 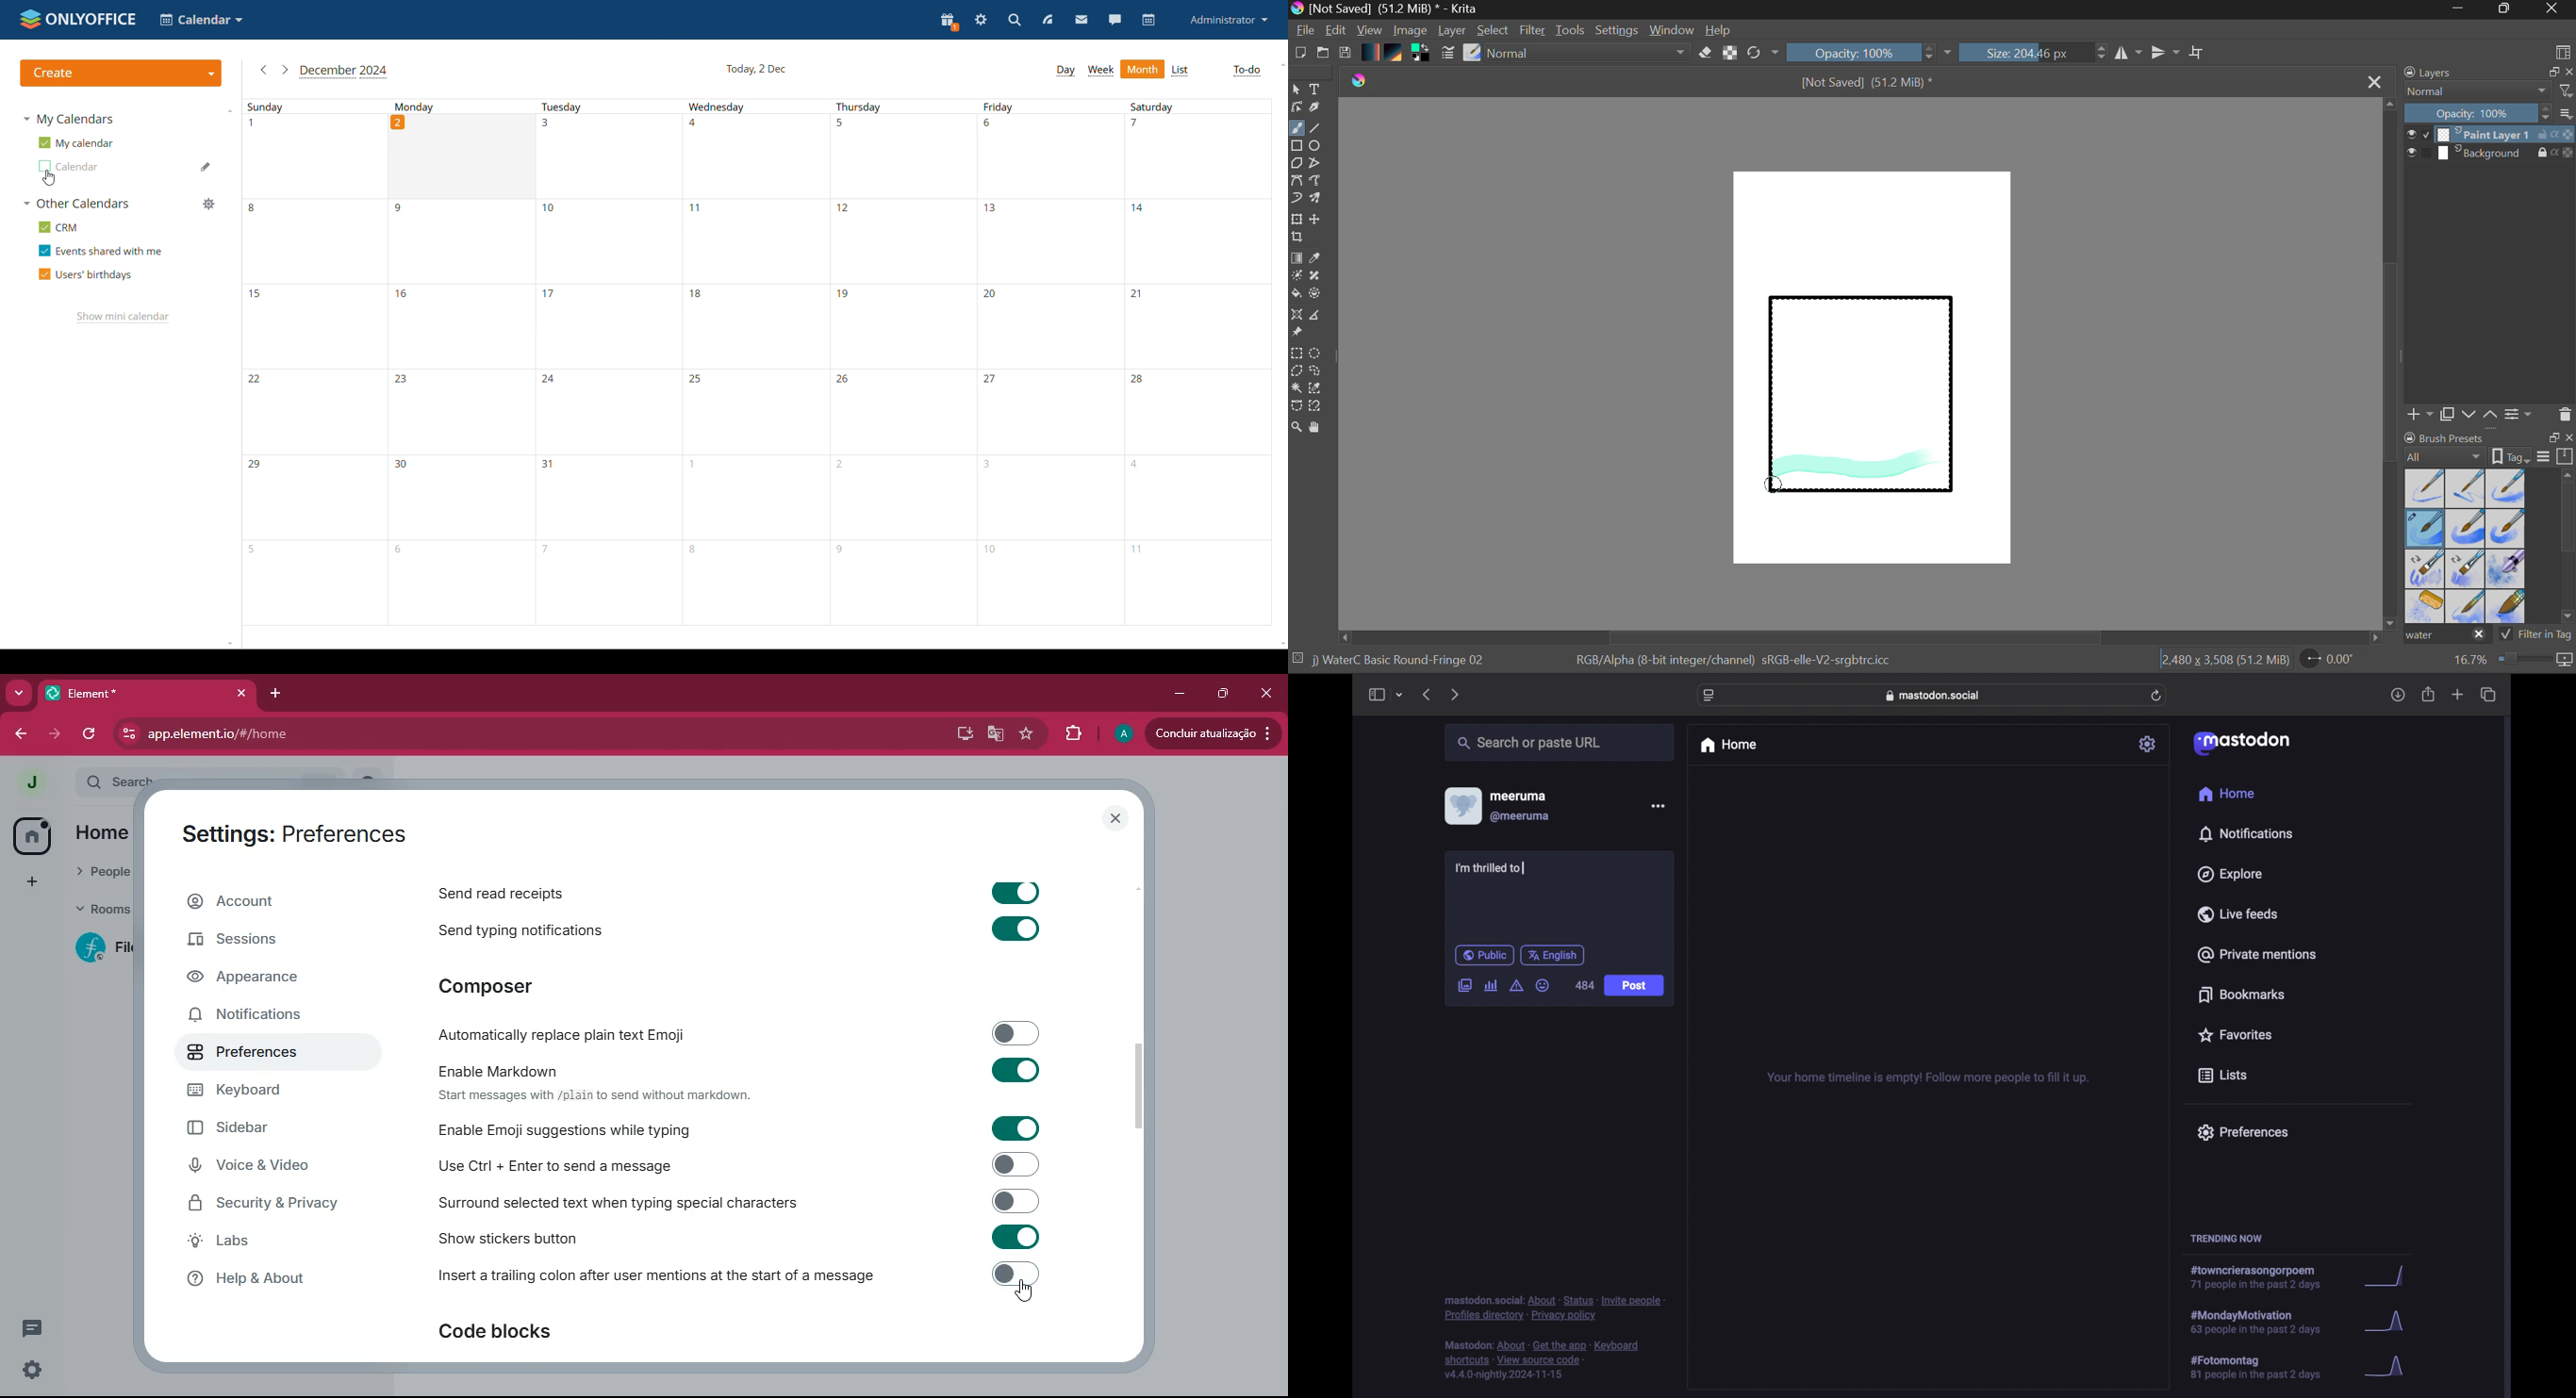 What do you see at coordinates (1518, 796) in the screenshot?
I see `meeruma` at bounding box center [1518, 796].